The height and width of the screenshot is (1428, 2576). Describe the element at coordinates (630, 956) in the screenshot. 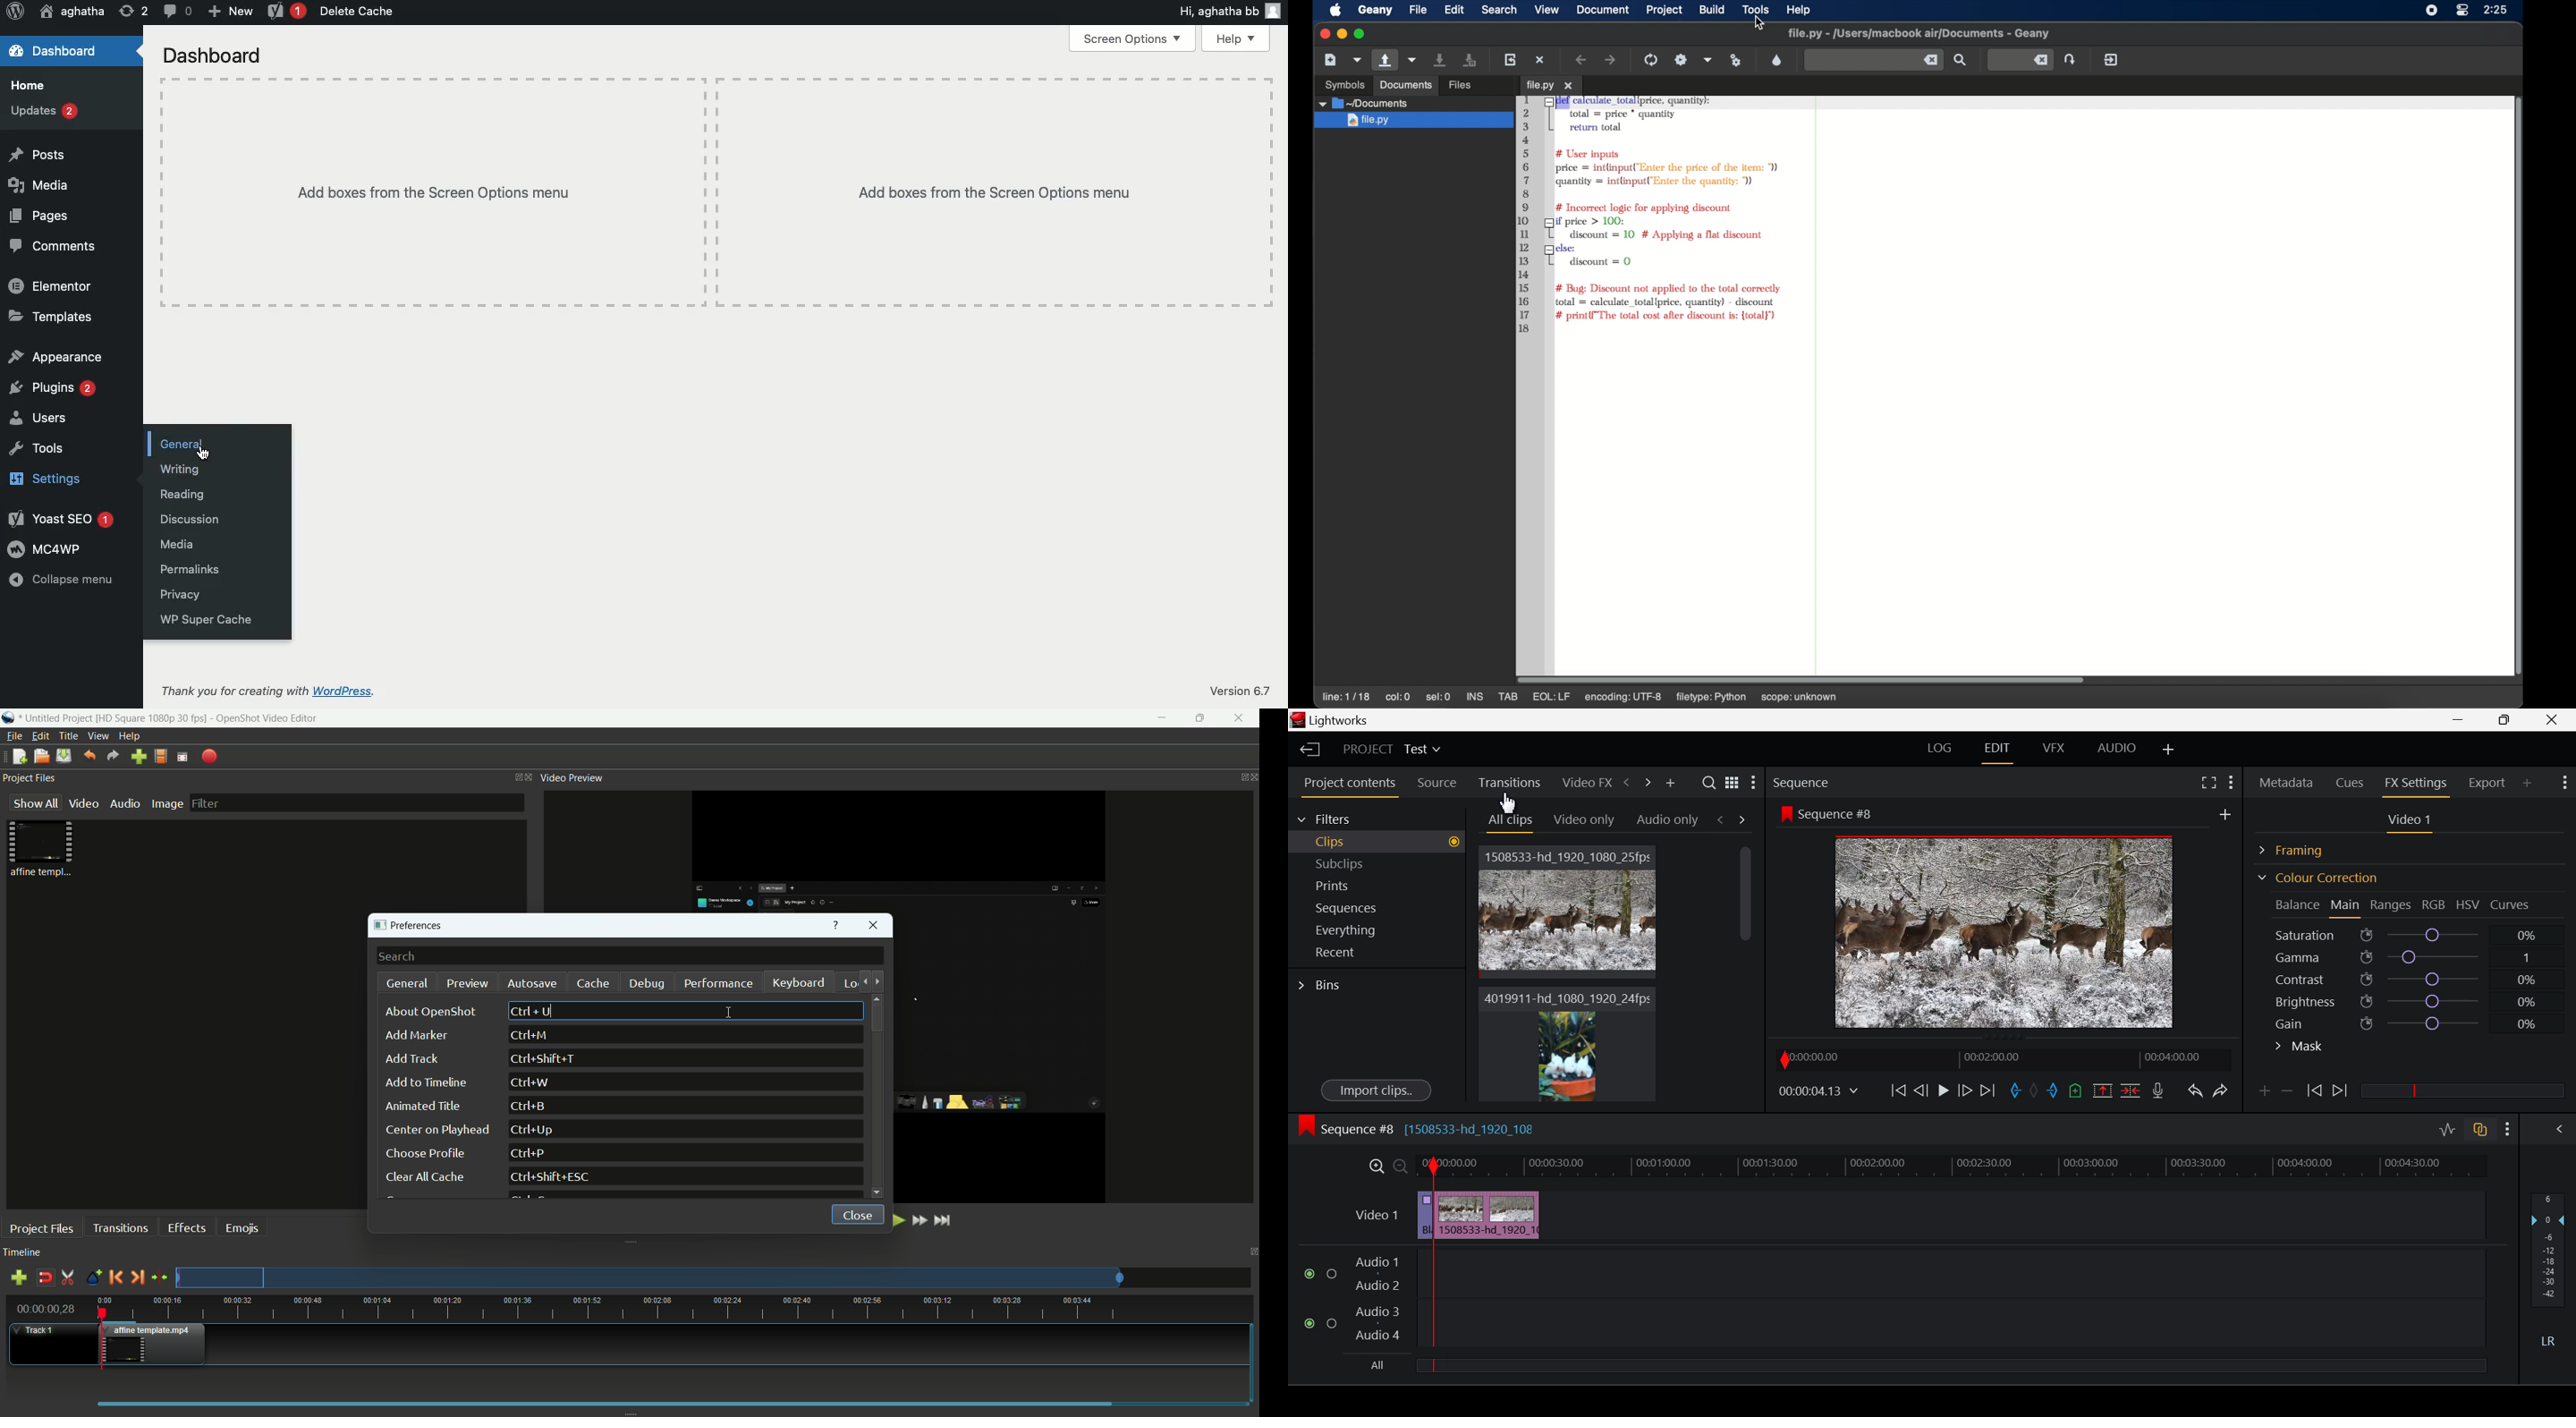

I see `search bar` at that location.